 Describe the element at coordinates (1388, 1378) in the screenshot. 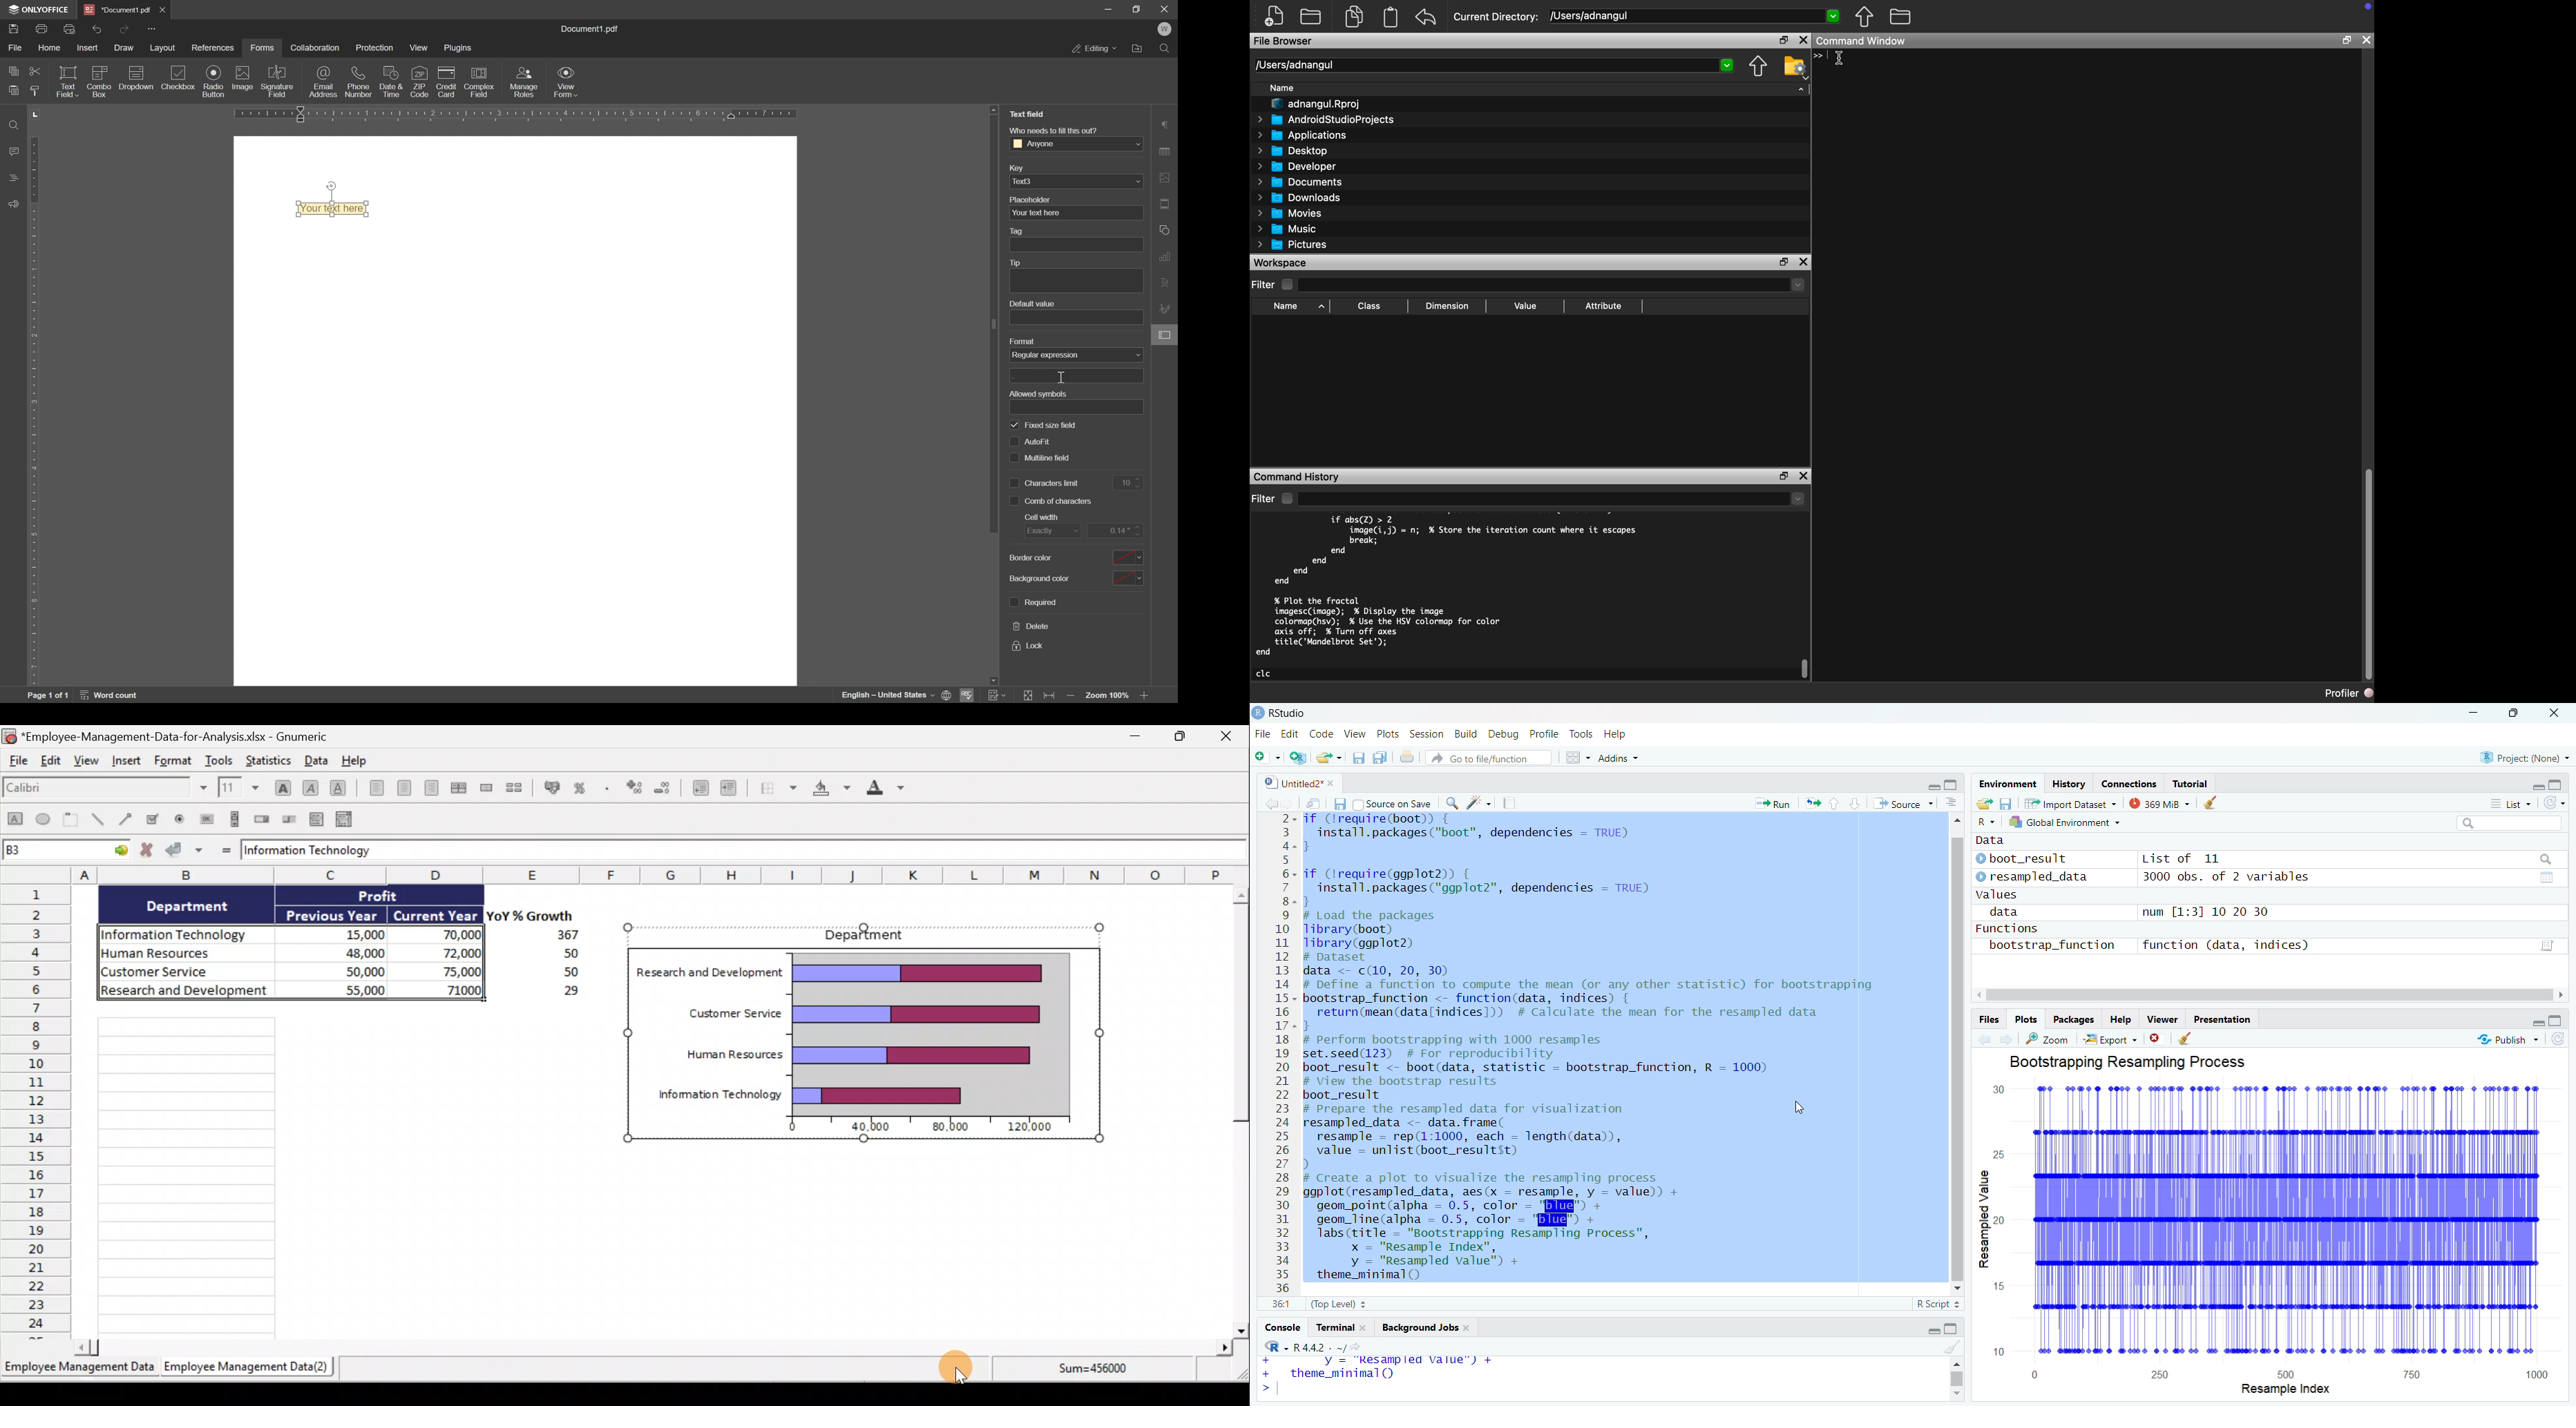

I see `y = "Resampled Value",theme_minimal()|` at that location.